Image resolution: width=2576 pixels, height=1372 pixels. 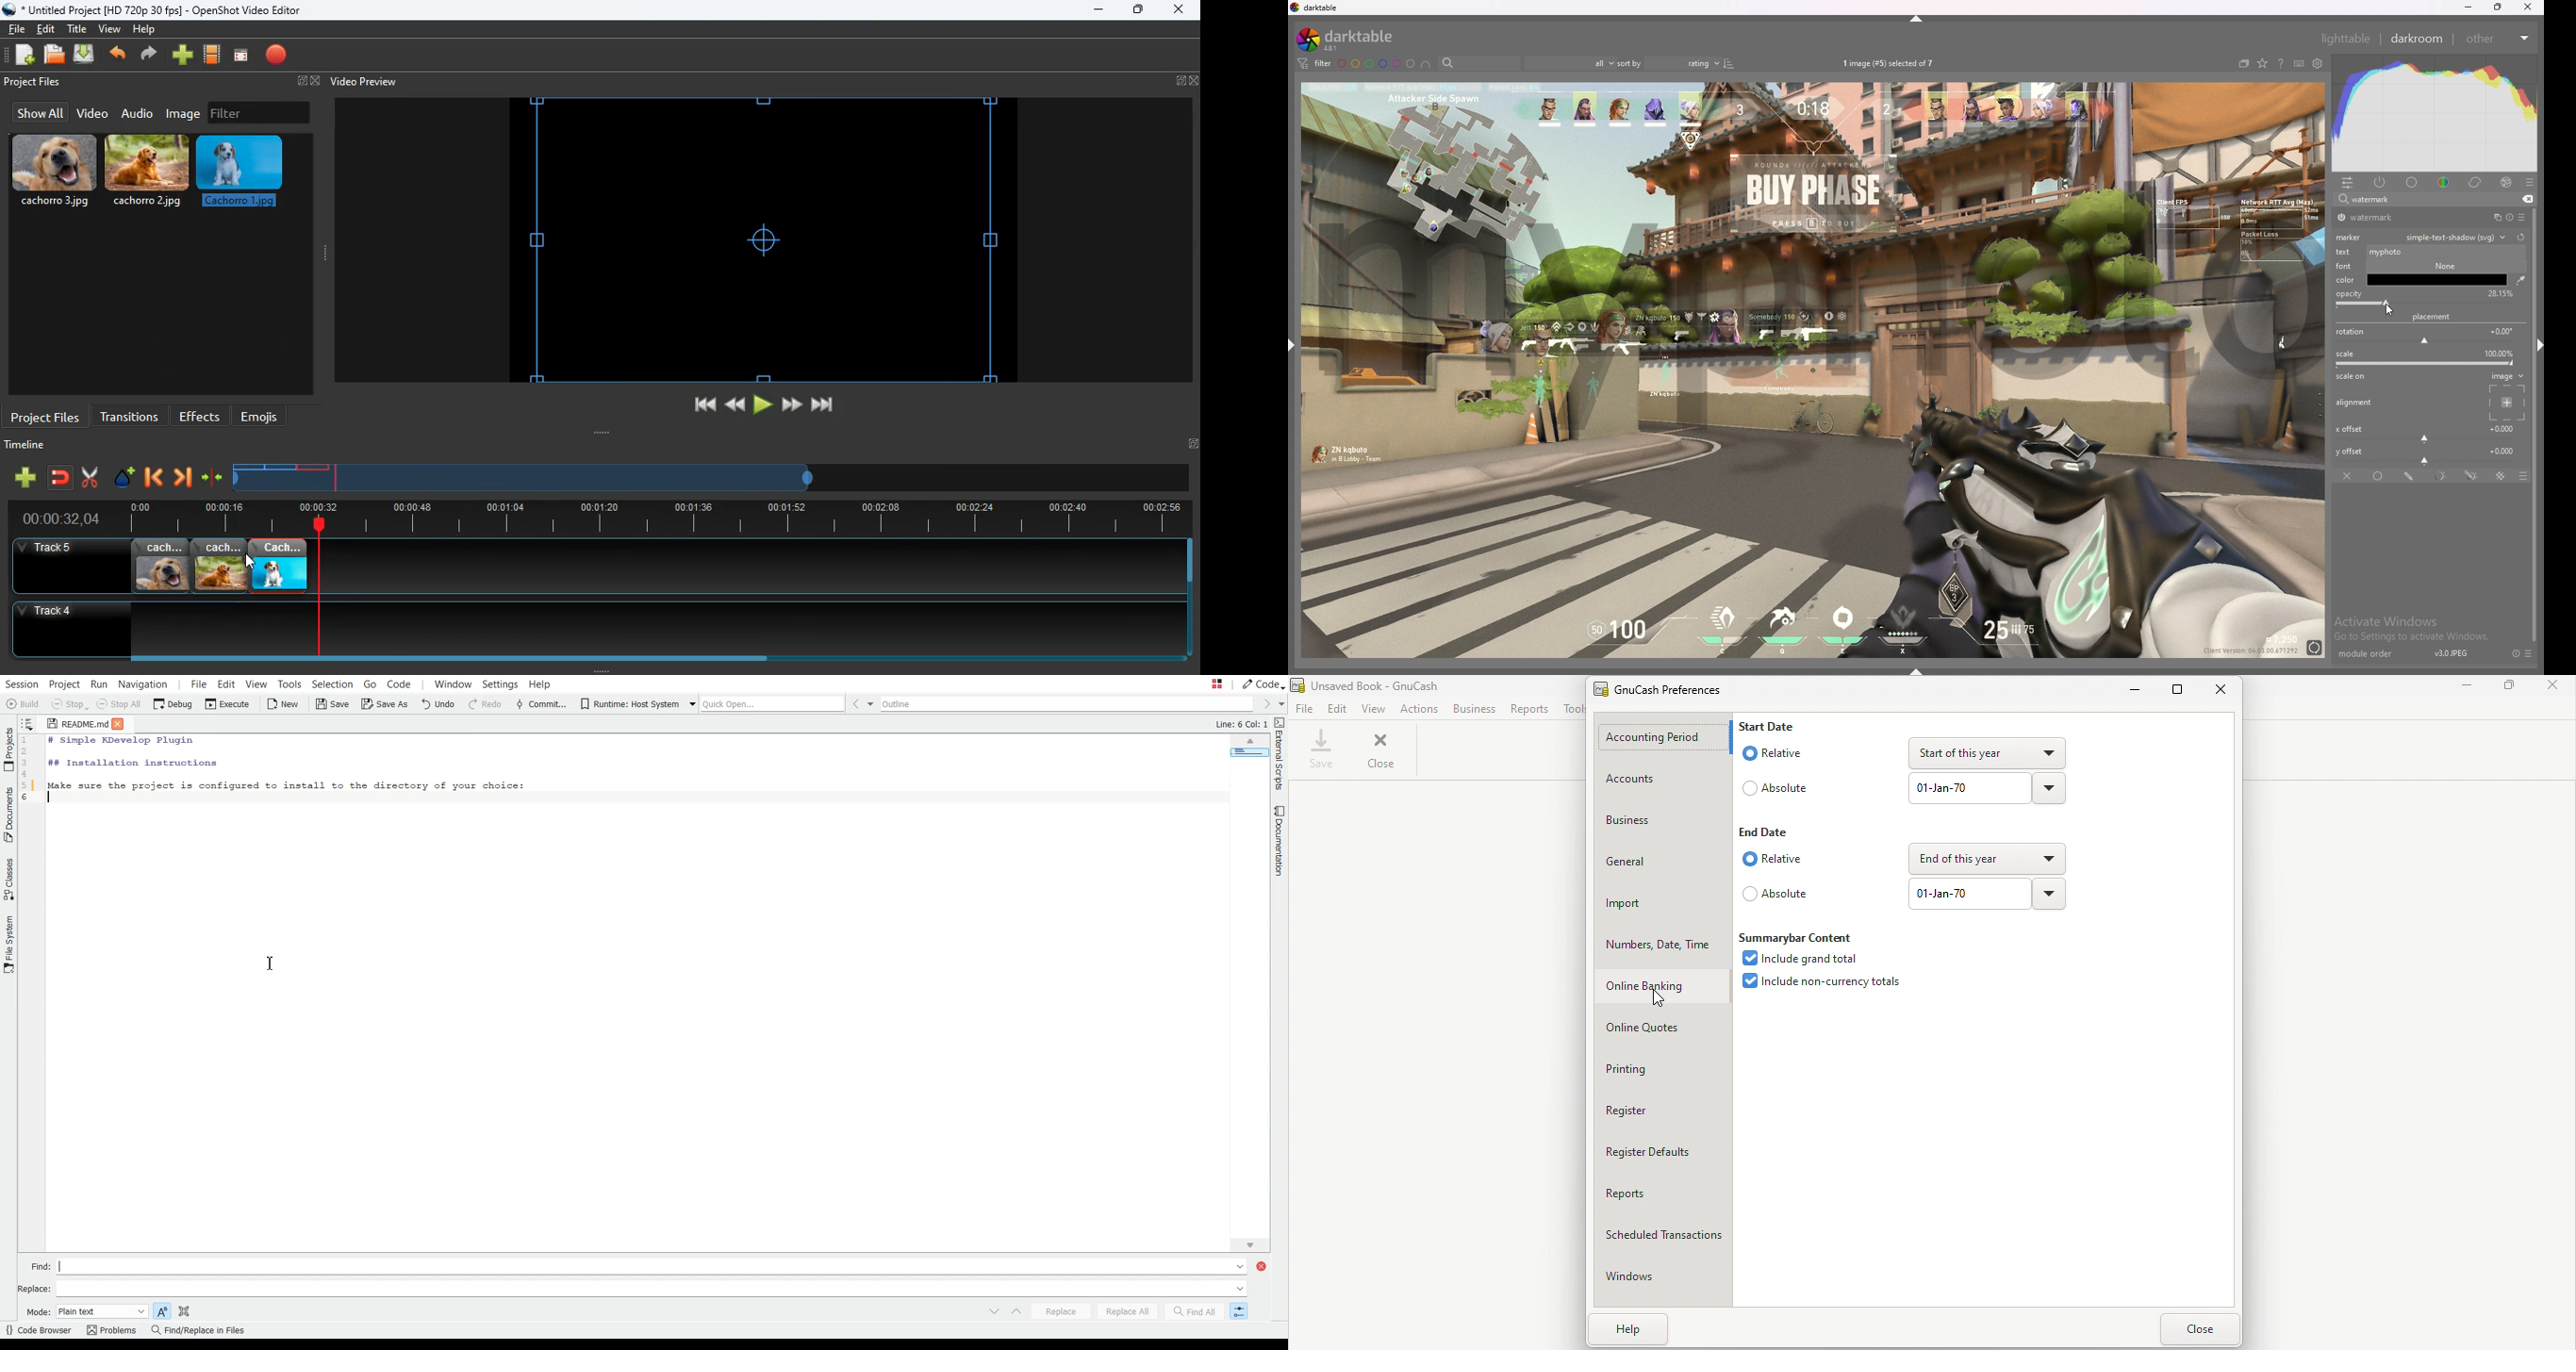 I want to click on Switch to next, so click(x=994, y=1312).